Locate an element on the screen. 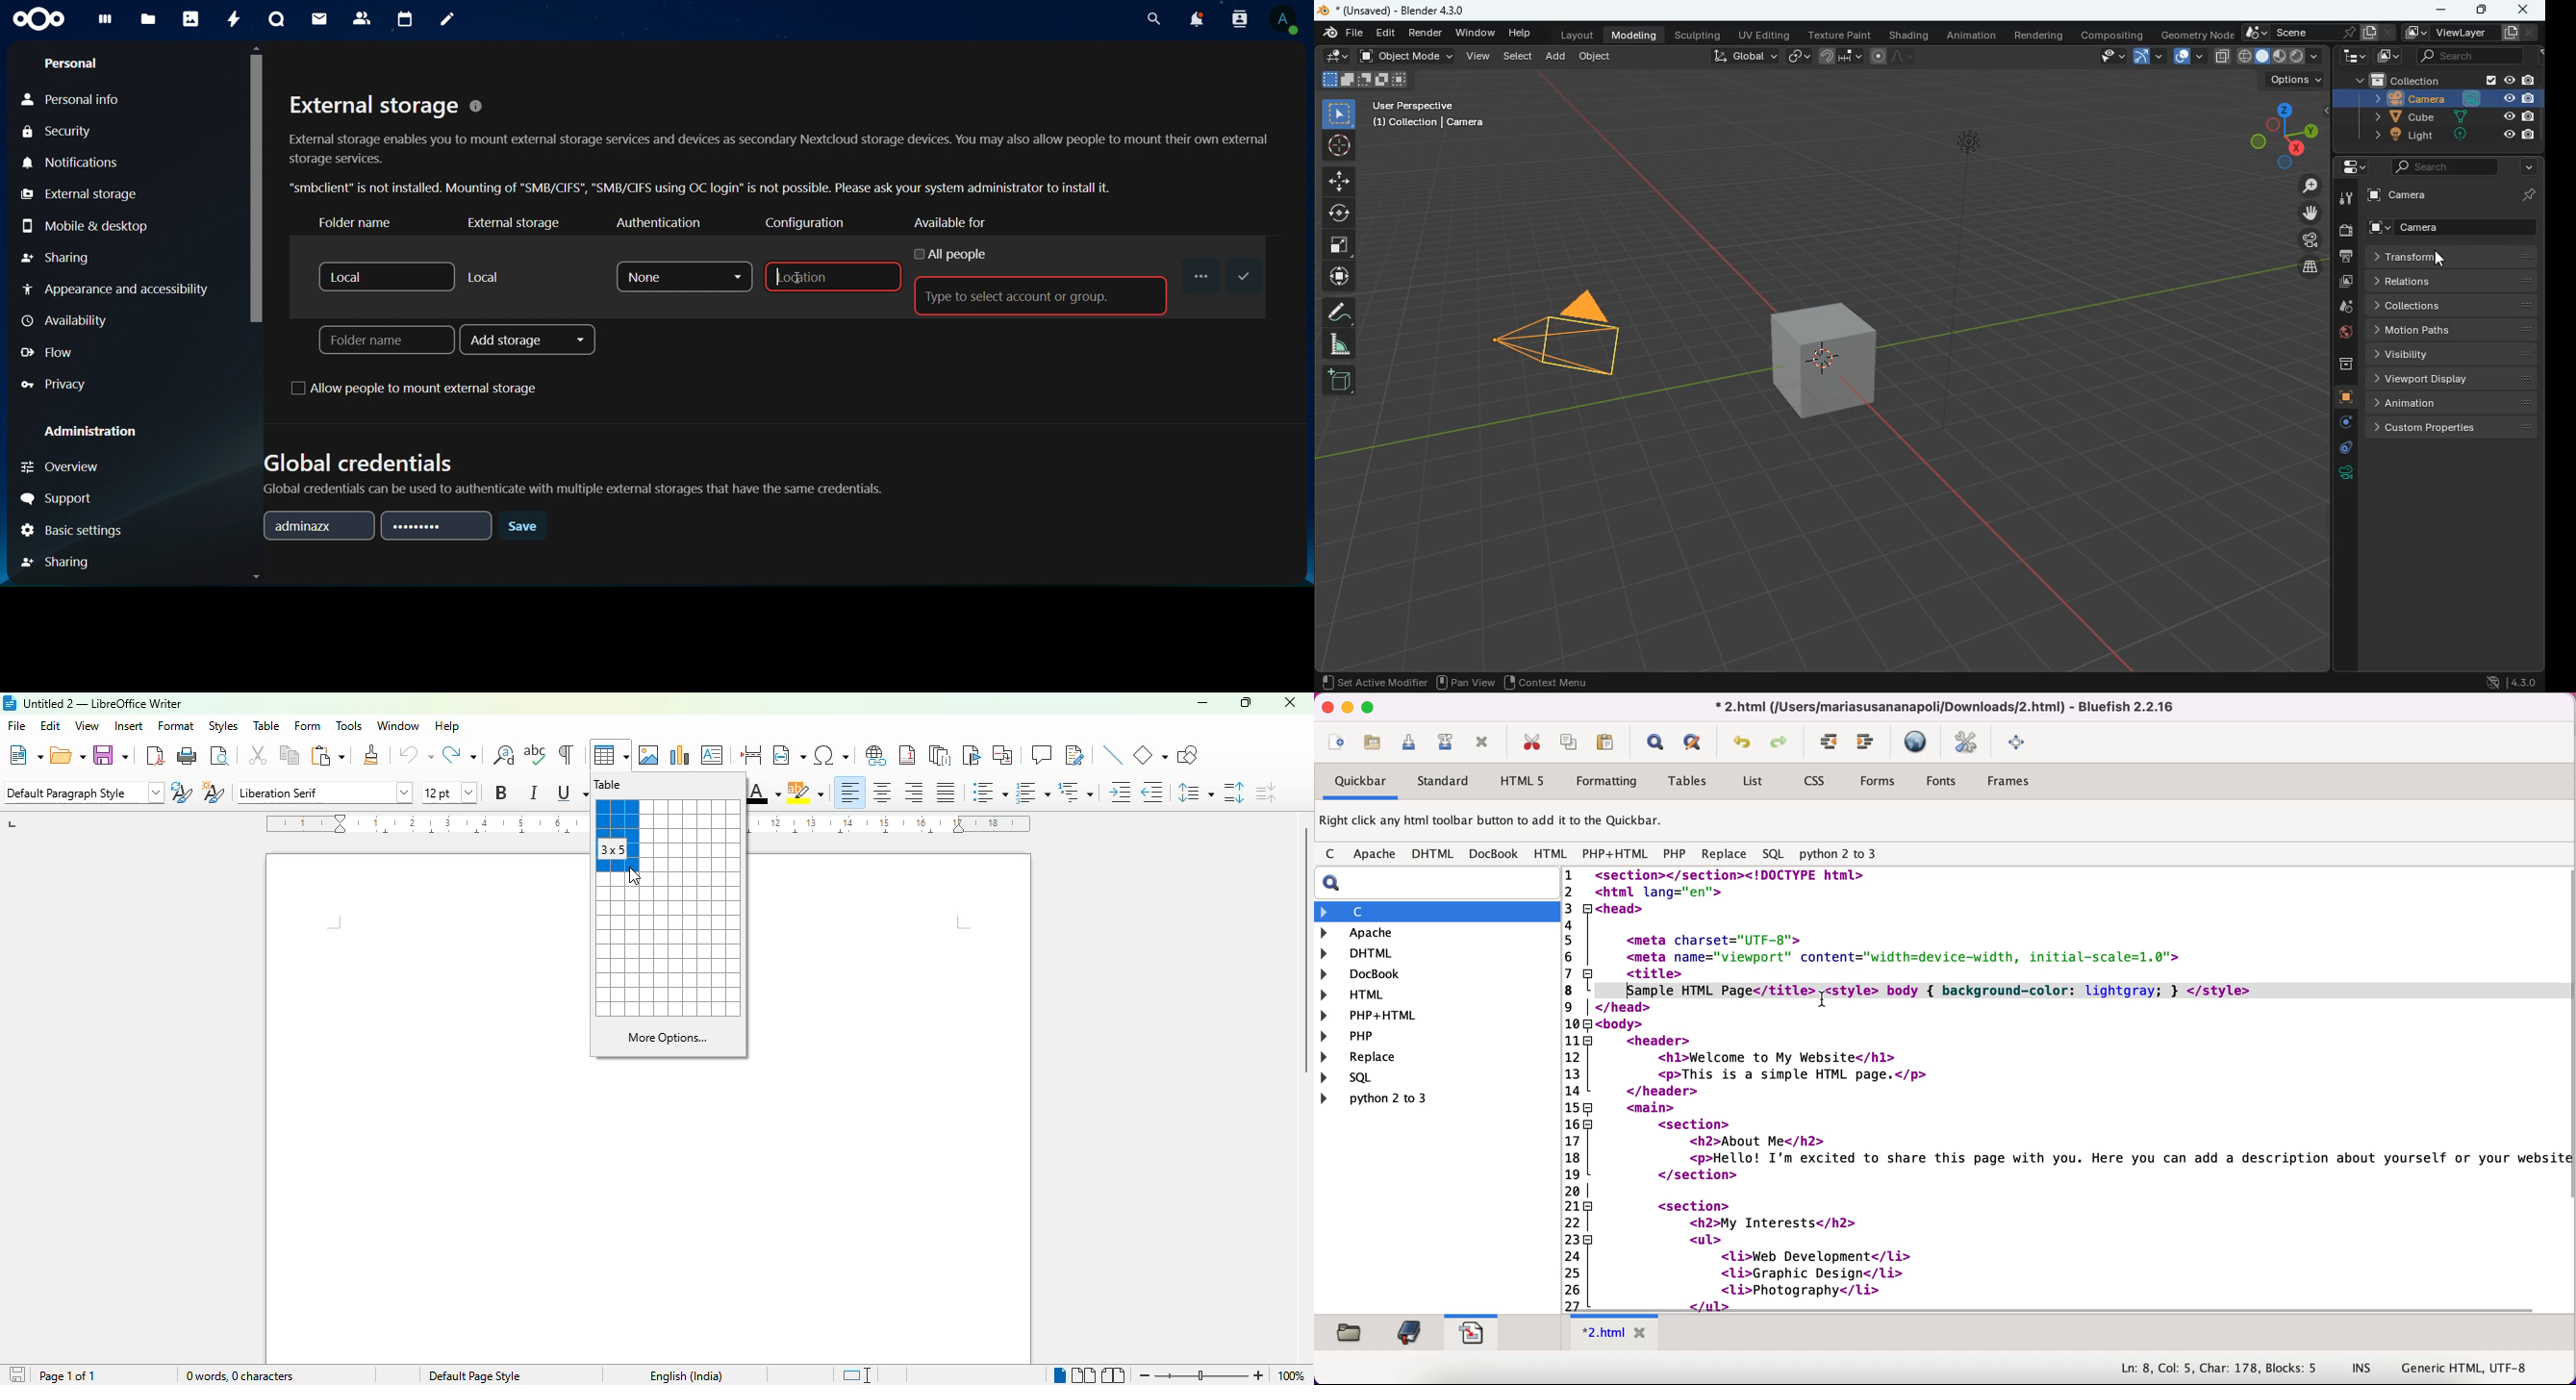  insert comment is located at coordinates (1042, 754).